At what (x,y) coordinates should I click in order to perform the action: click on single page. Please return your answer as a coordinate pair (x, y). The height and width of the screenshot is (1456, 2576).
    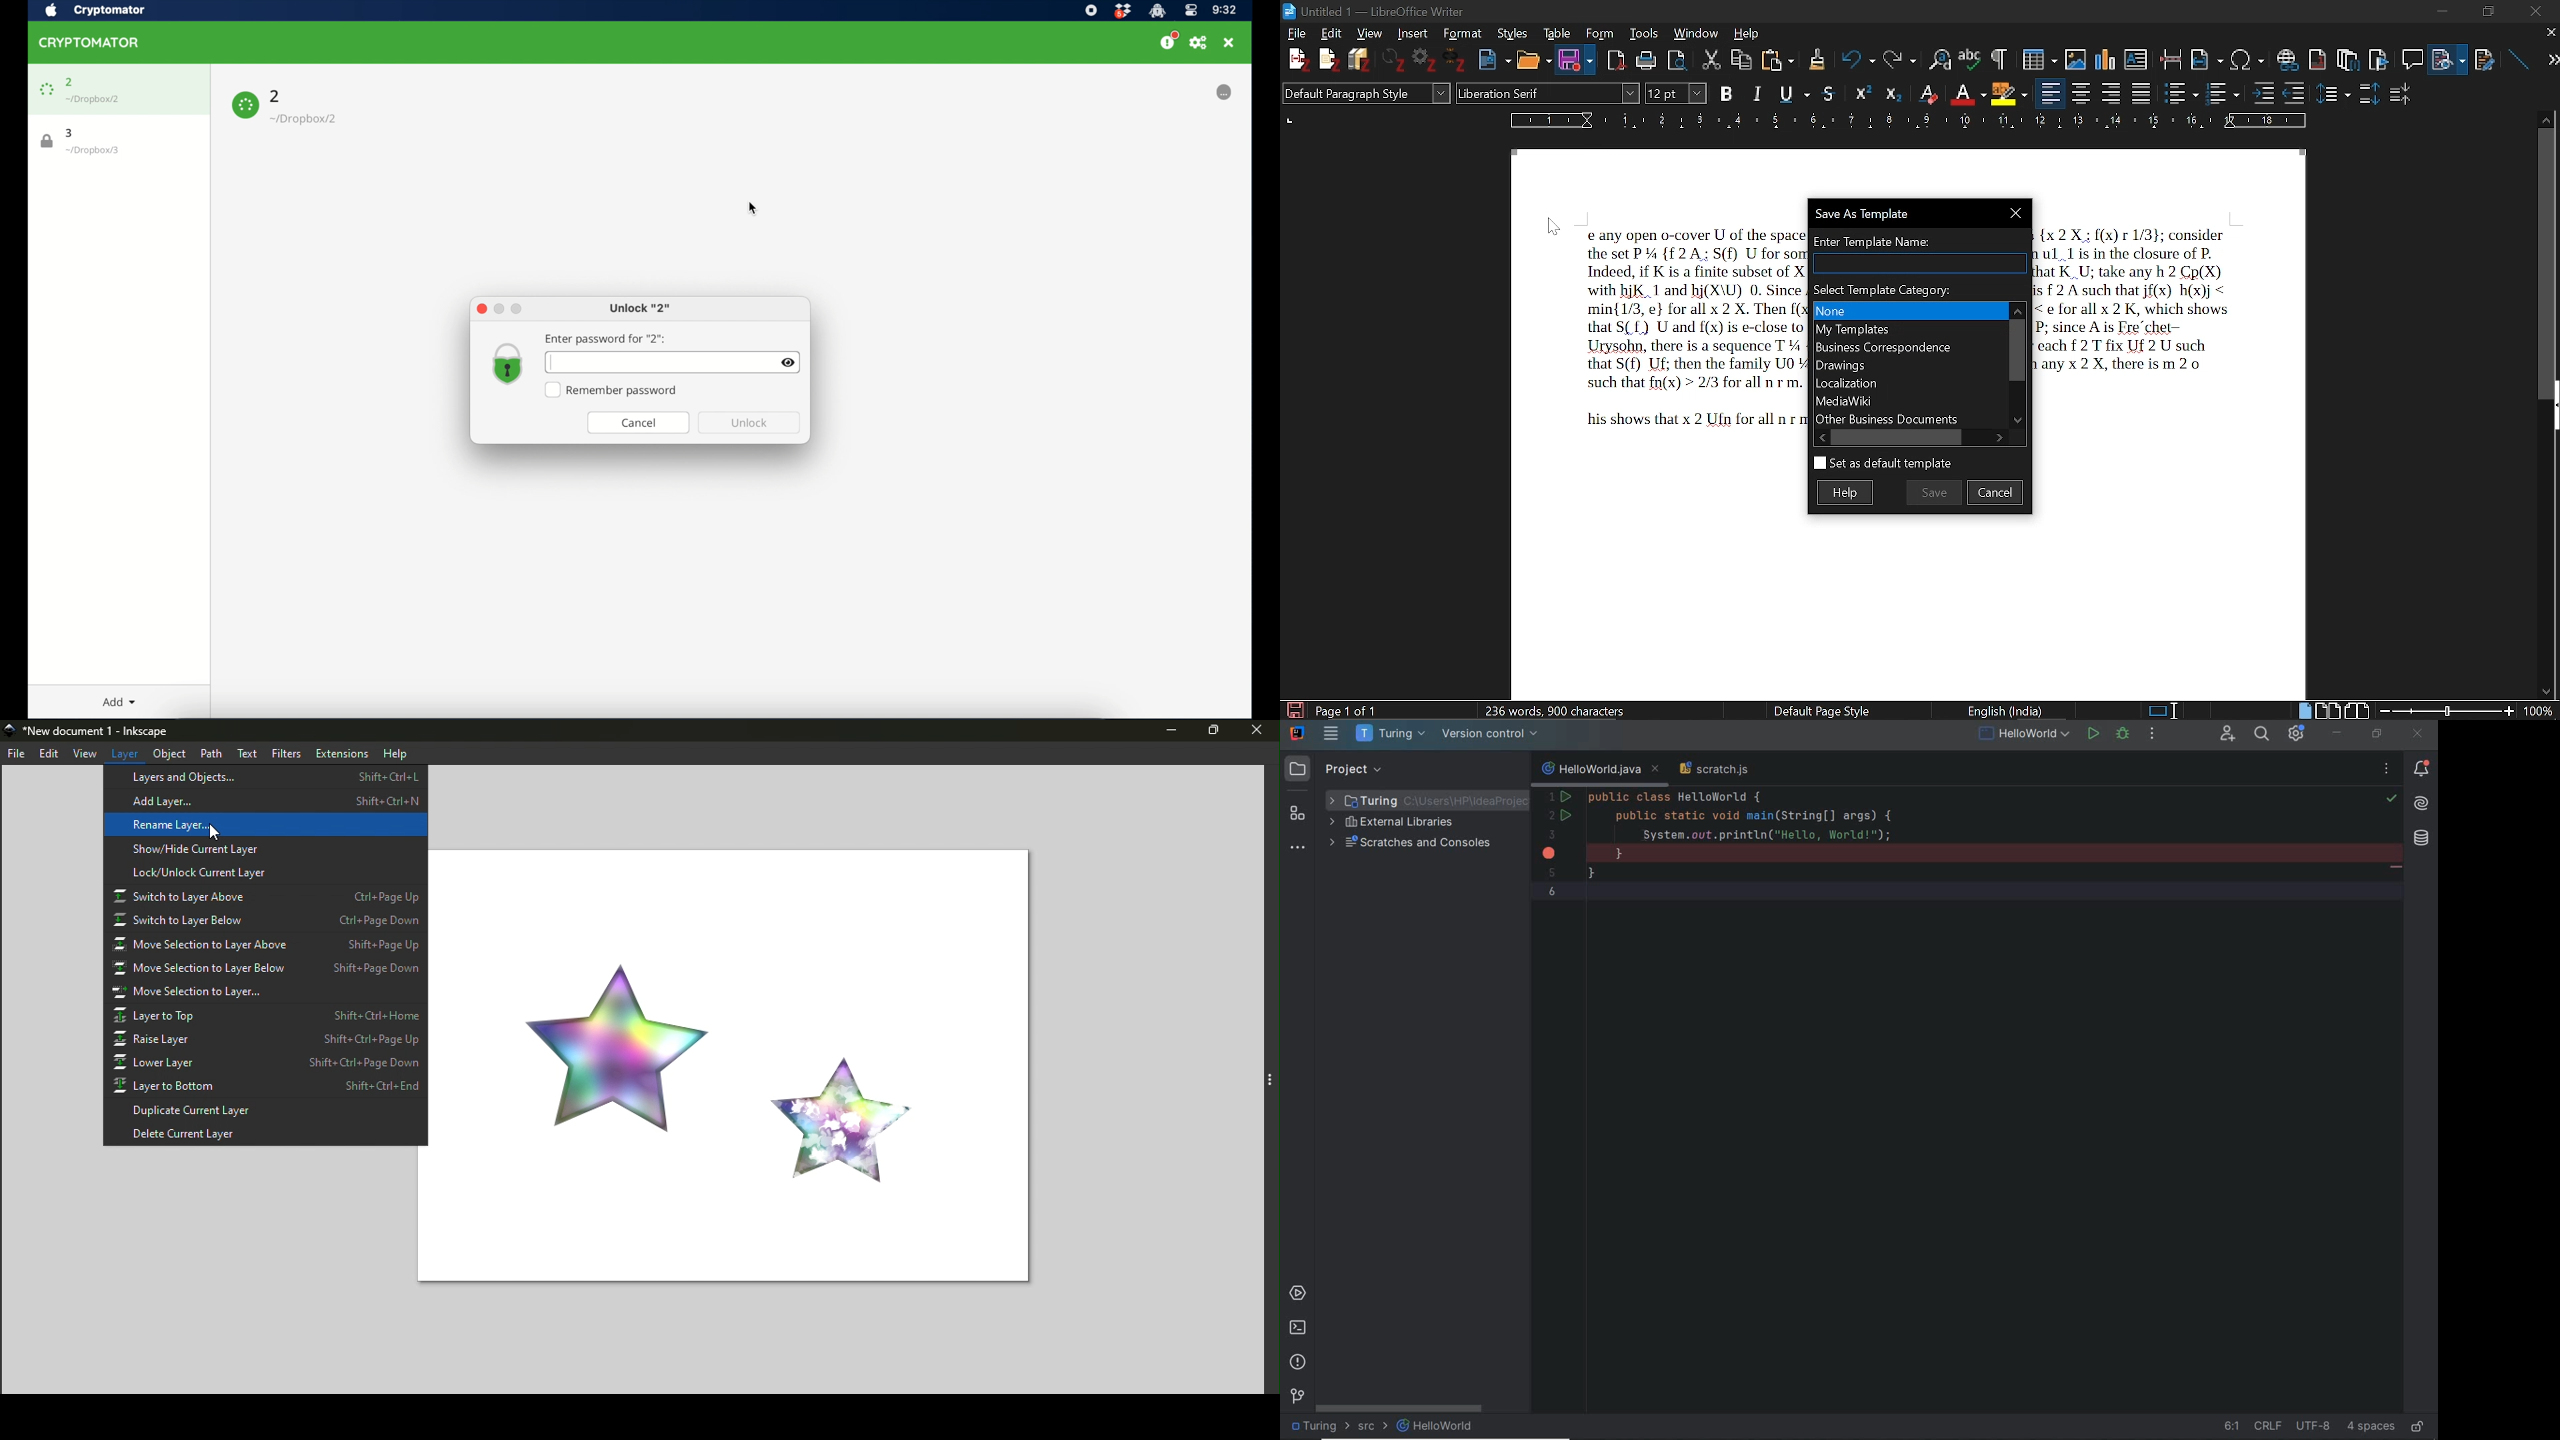
    Looking at the image, I should click on (2305, 710).